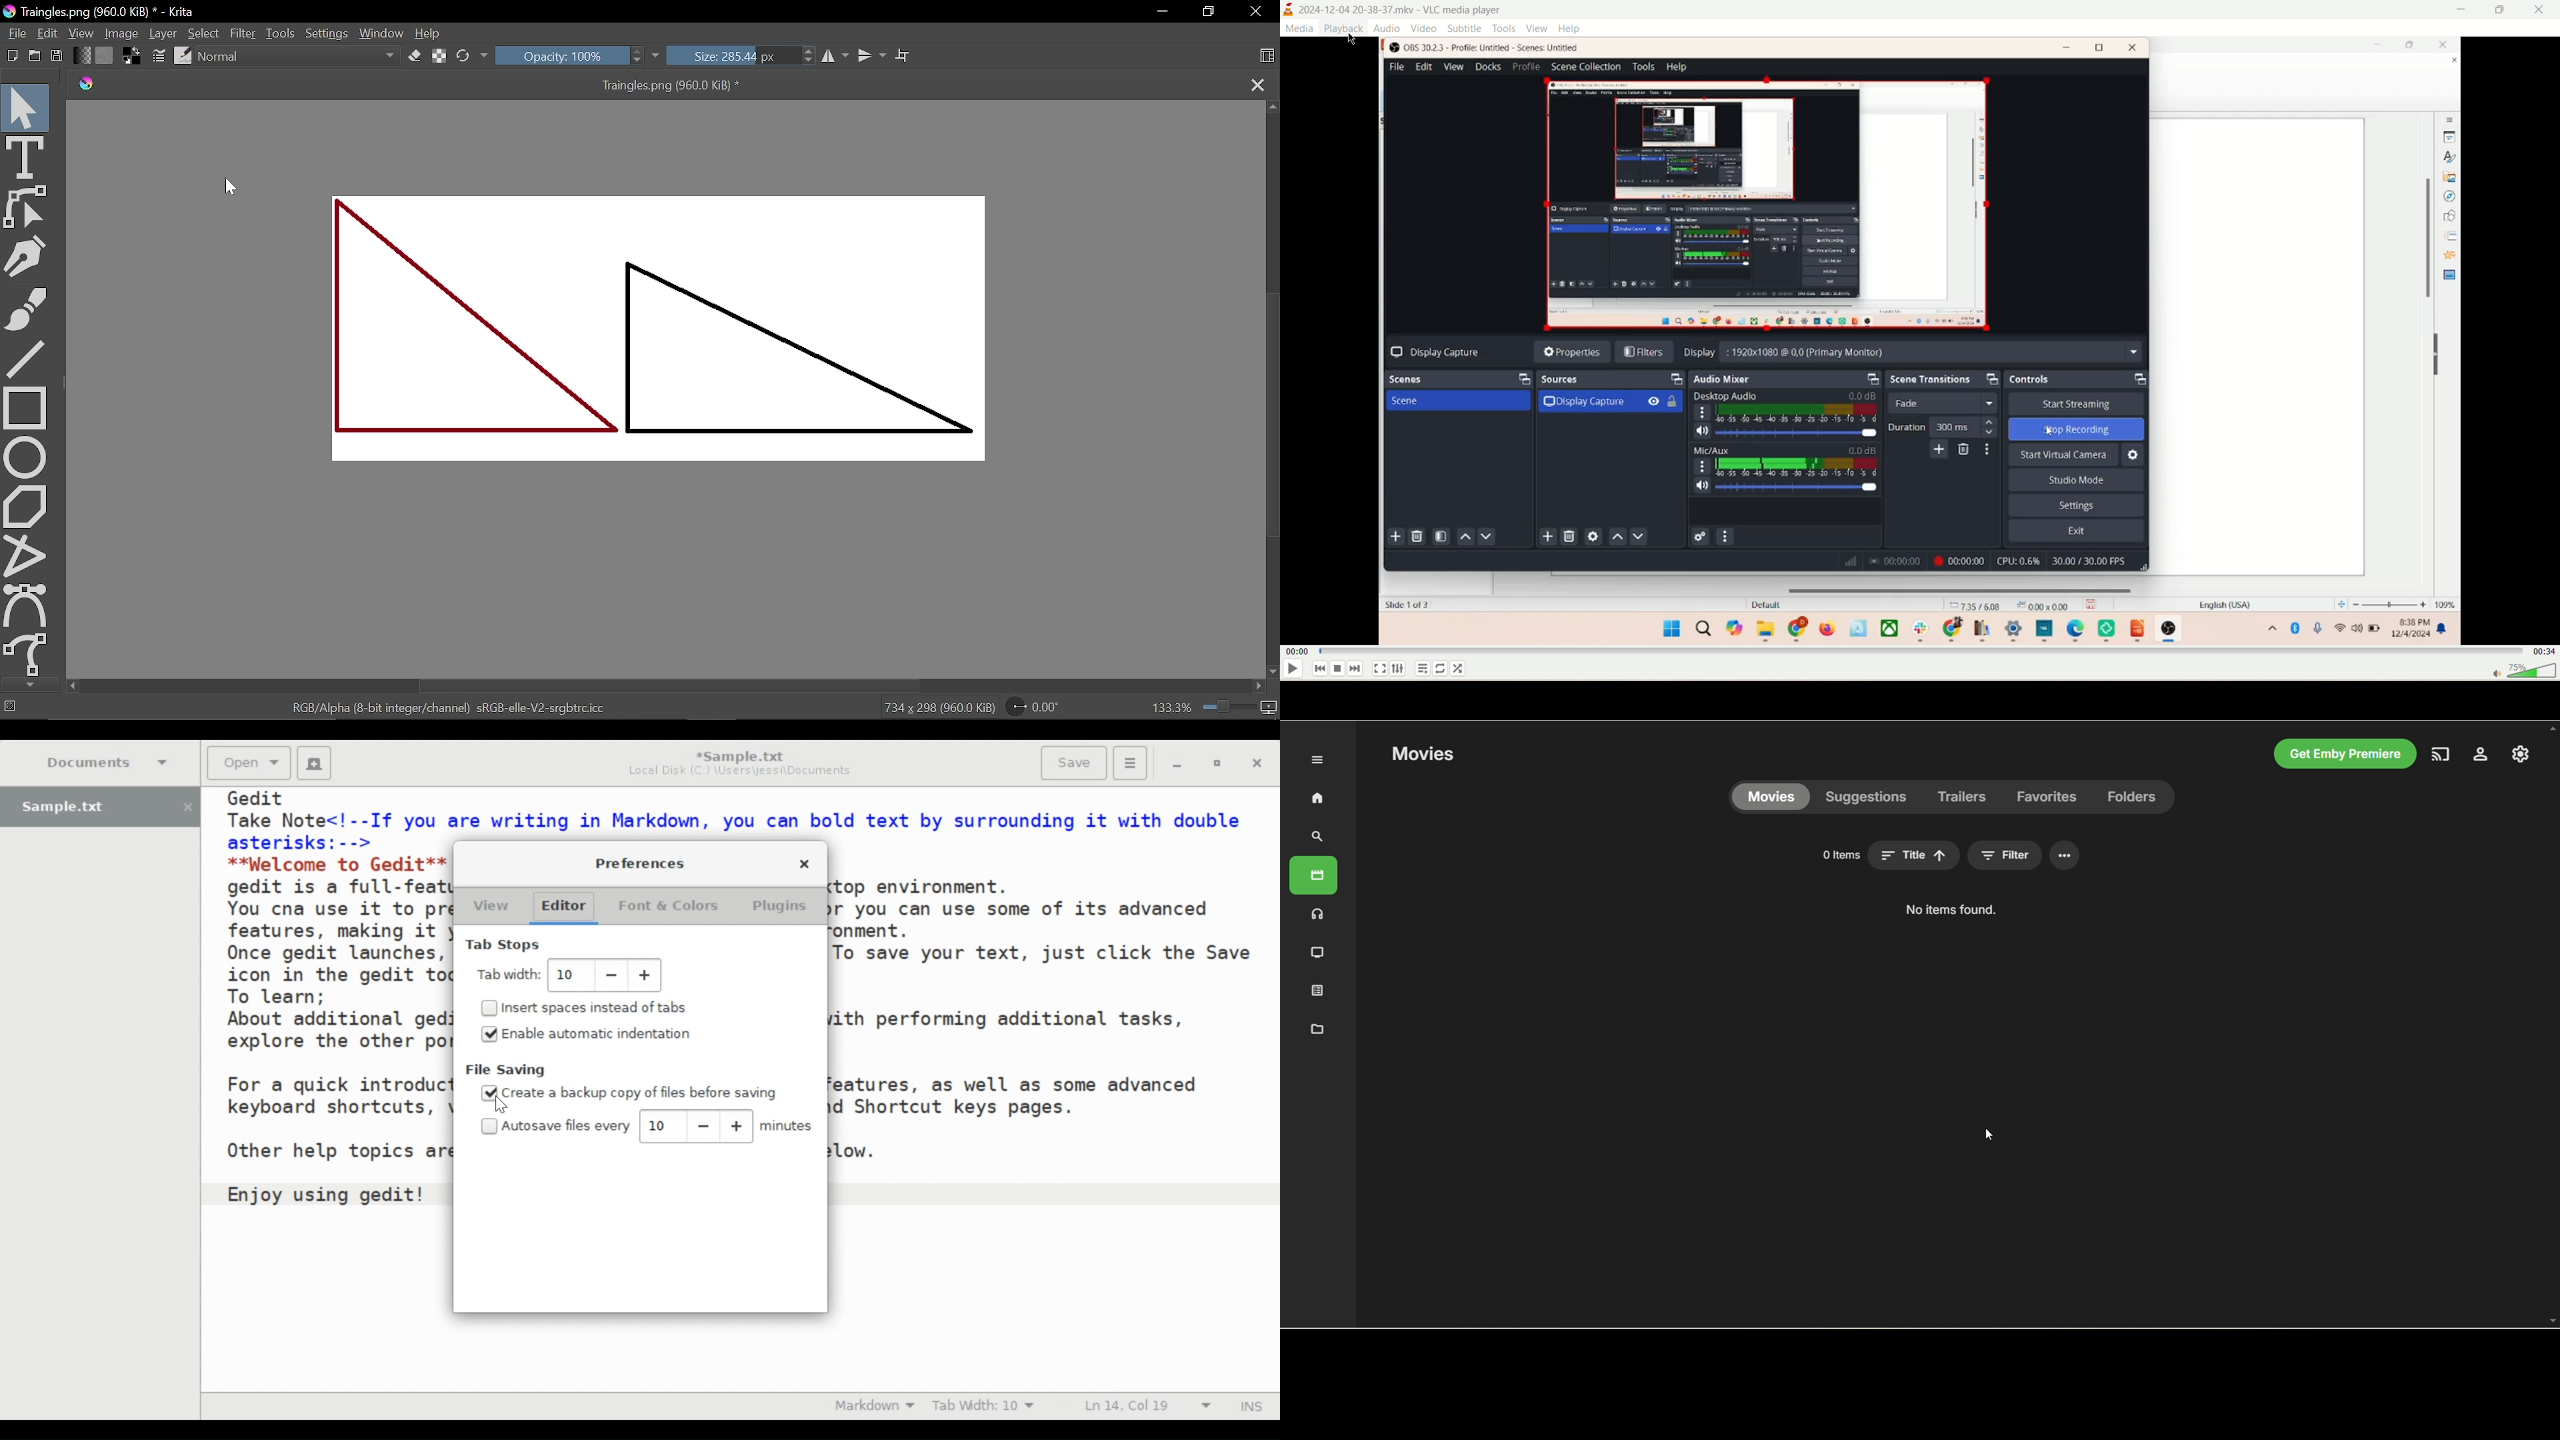 This screenshot has width=2576, height=1456. Describe the element at coordinates (1207, 706) in the screenshot. I see `133.3%` at that location.